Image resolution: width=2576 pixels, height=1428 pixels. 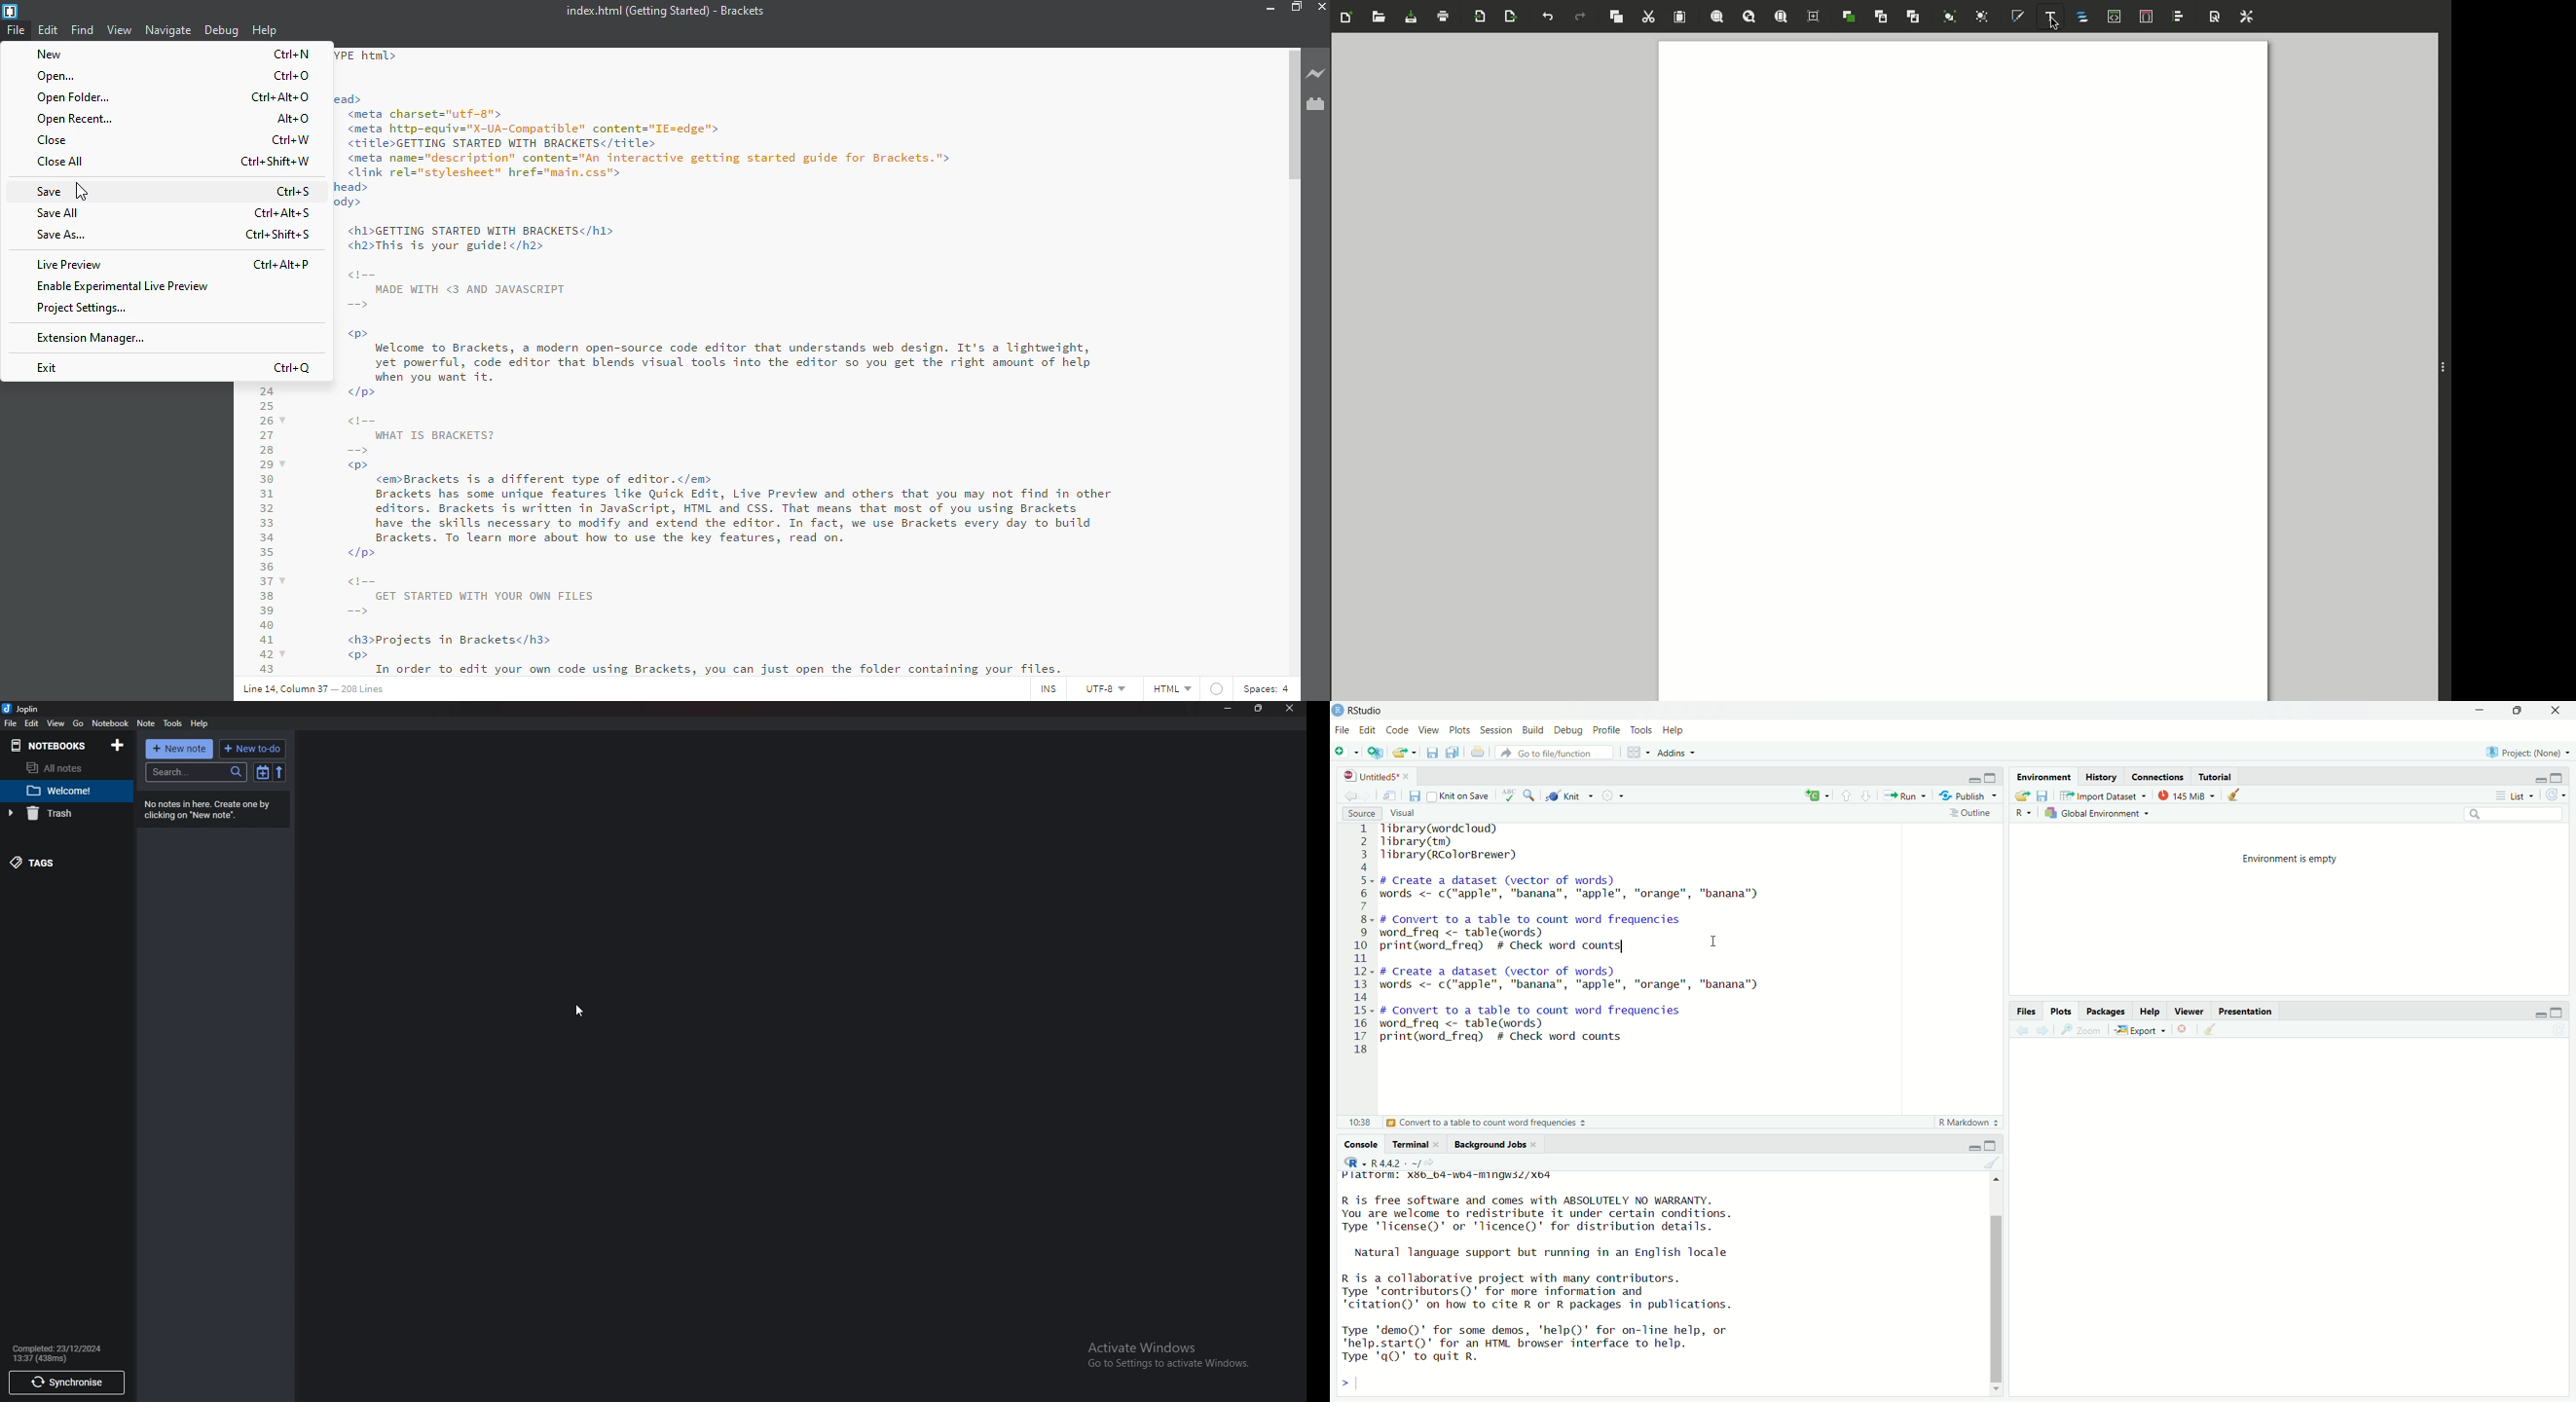 I want to click on resize, so click(x=1260, y=708).